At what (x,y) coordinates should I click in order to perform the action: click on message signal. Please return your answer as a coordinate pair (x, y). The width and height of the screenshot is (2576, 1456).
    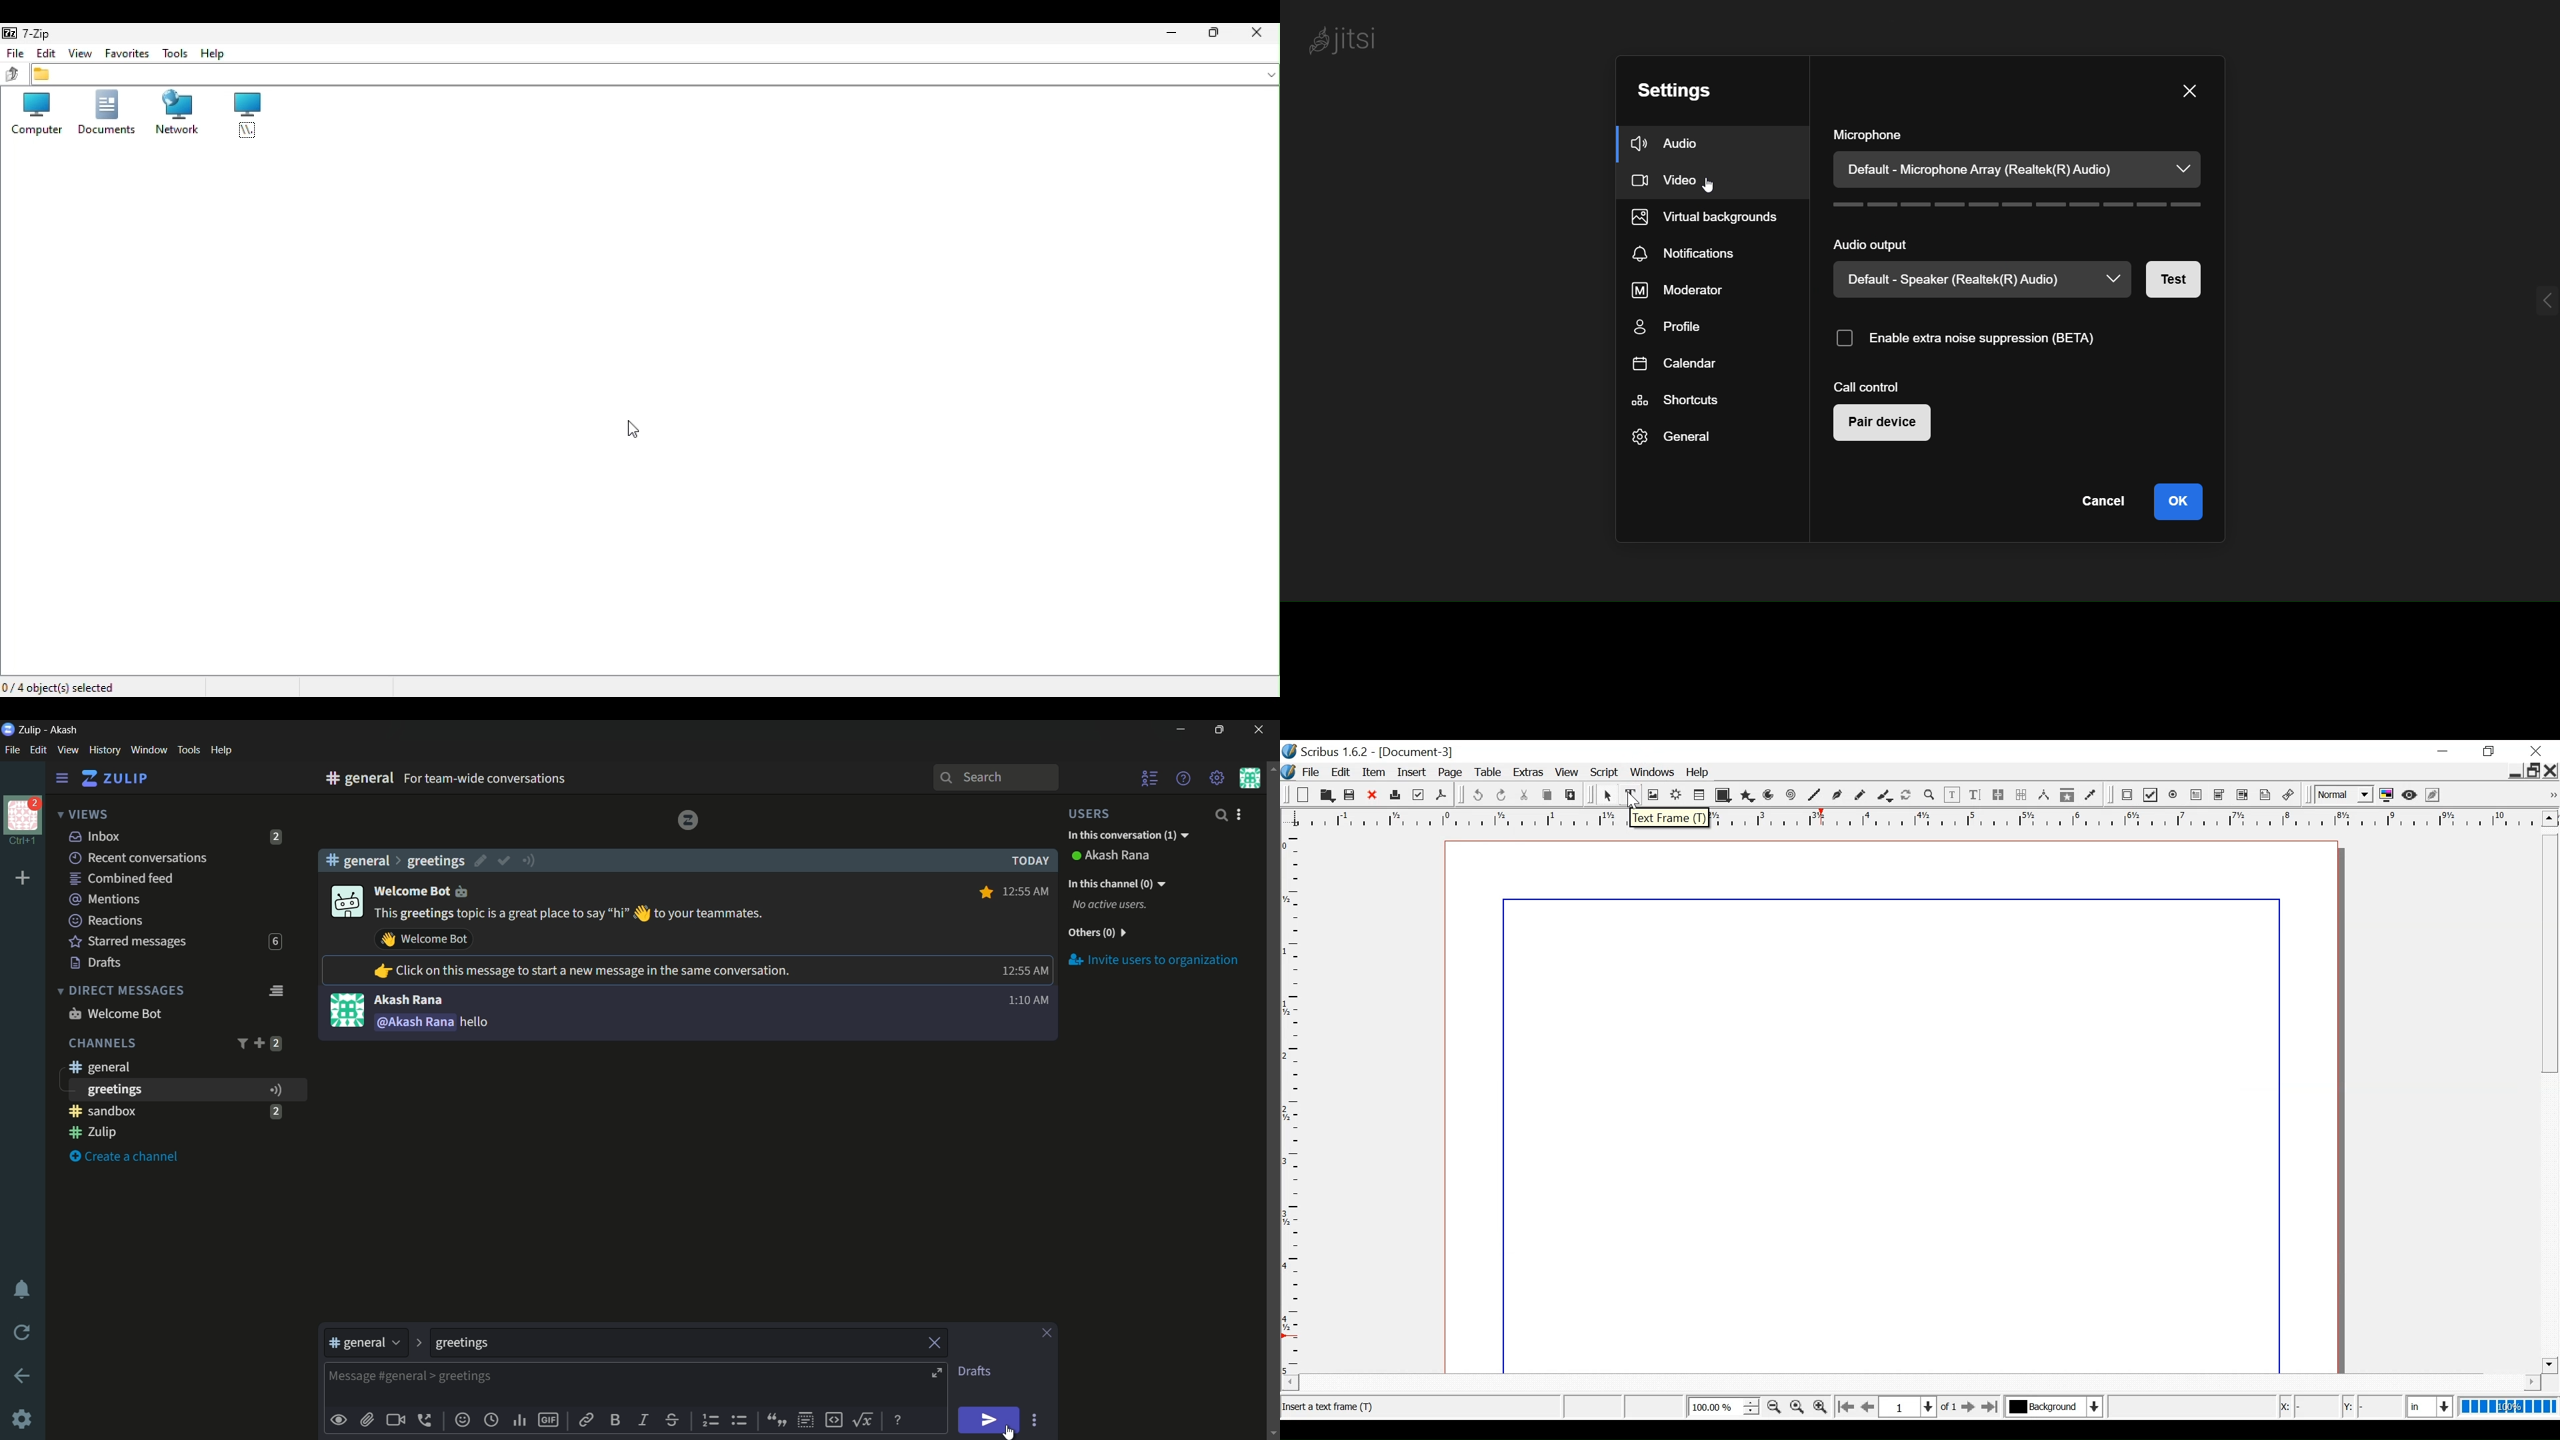
    Looking at the image, I should click on (274, 1090).